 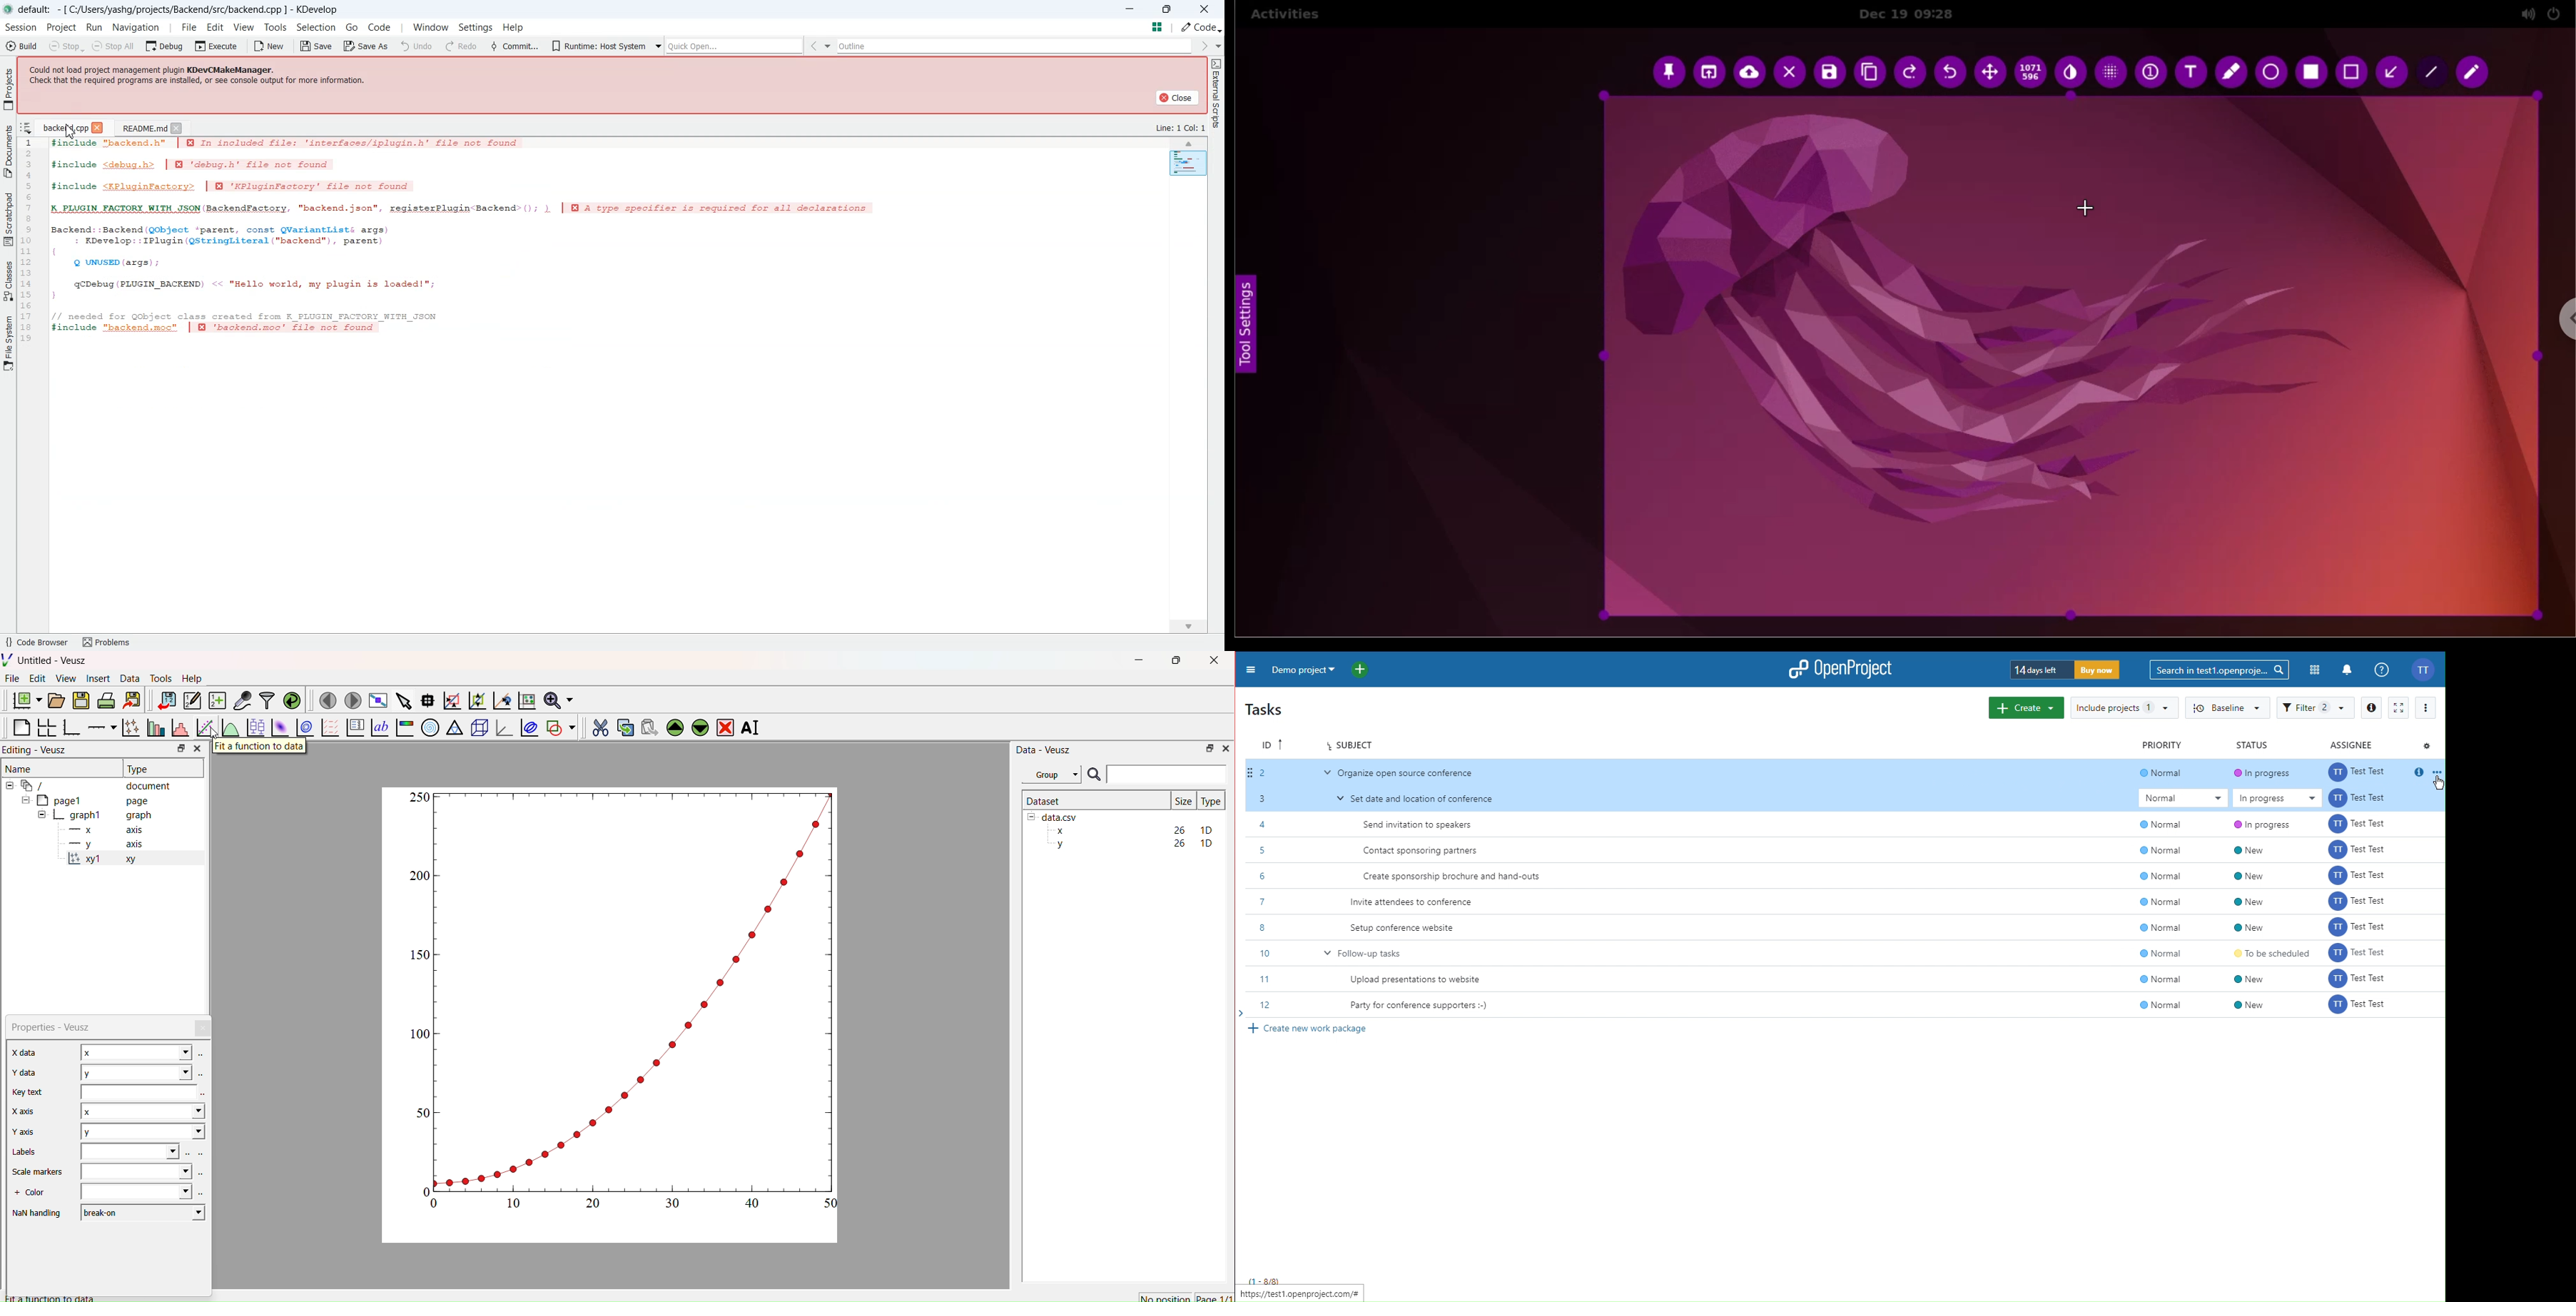 What do you see at coordinates (196, 1151) in the screenshot?
I see `Select using dataset browser` at bounding box center [196, 1151].